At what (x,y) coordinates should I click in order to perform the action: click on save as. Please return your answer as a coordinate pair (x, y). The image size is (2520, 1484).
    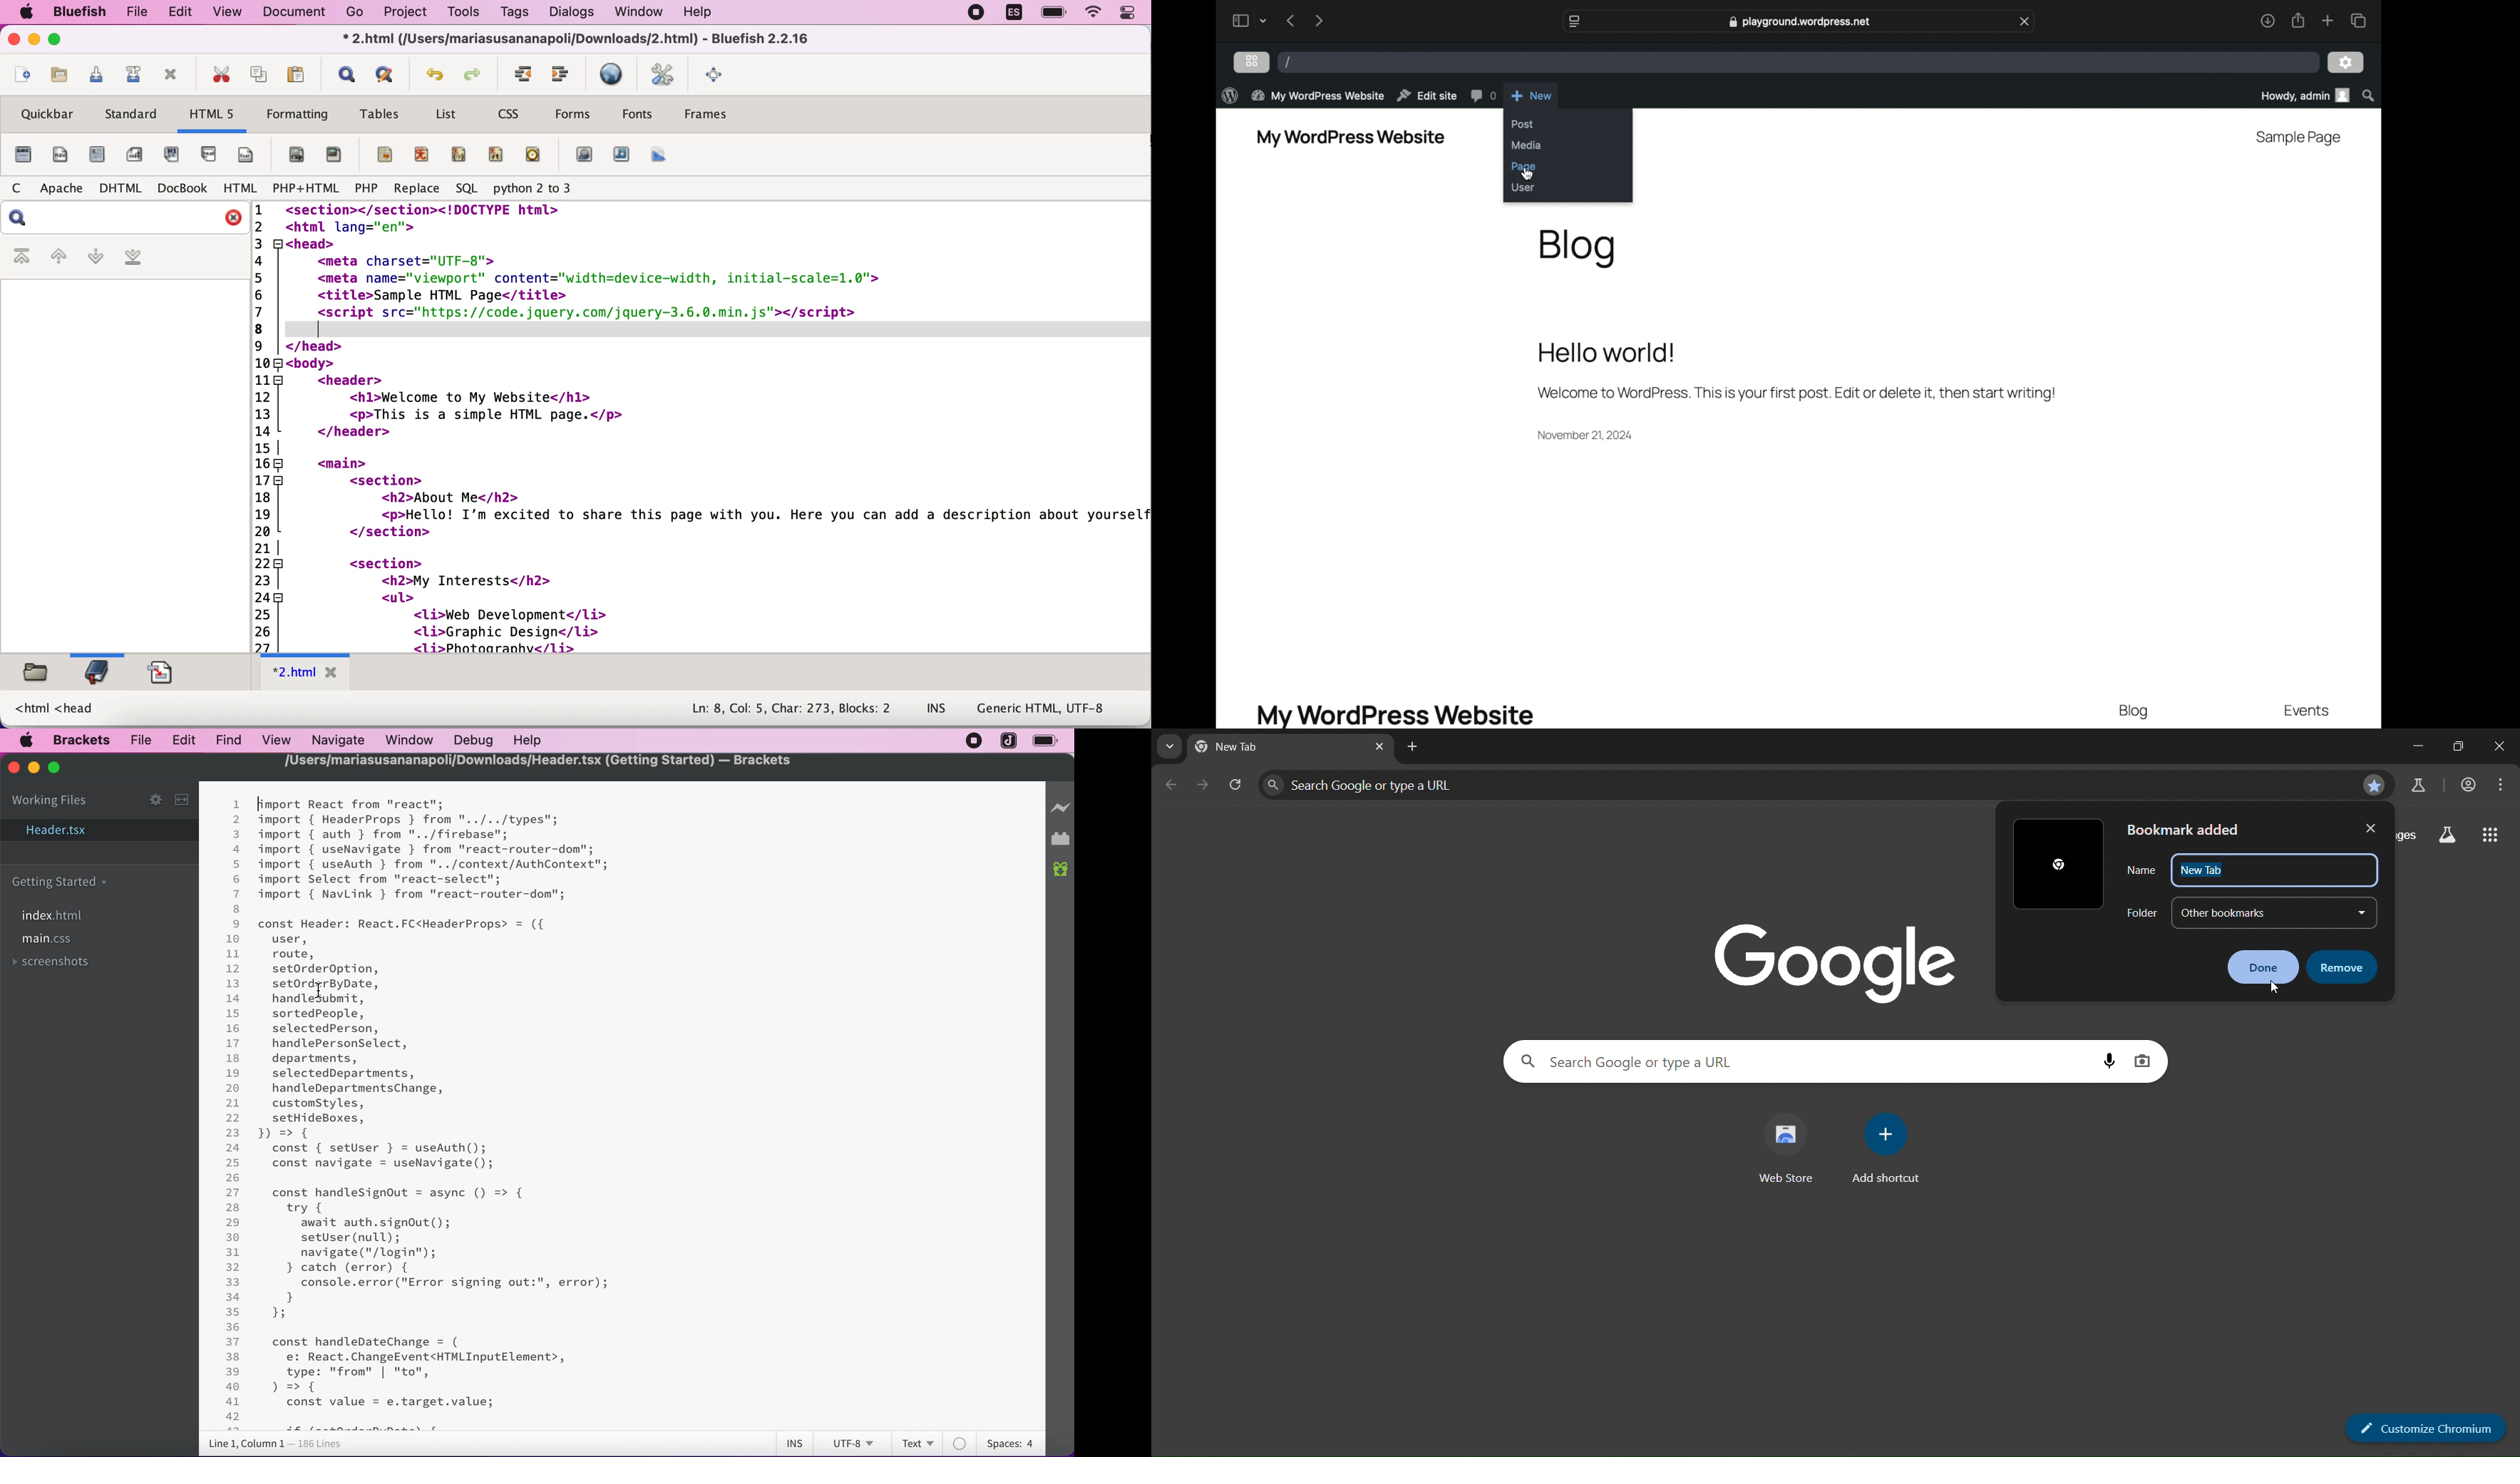
    Looking at the image, I should click on (135, 73).